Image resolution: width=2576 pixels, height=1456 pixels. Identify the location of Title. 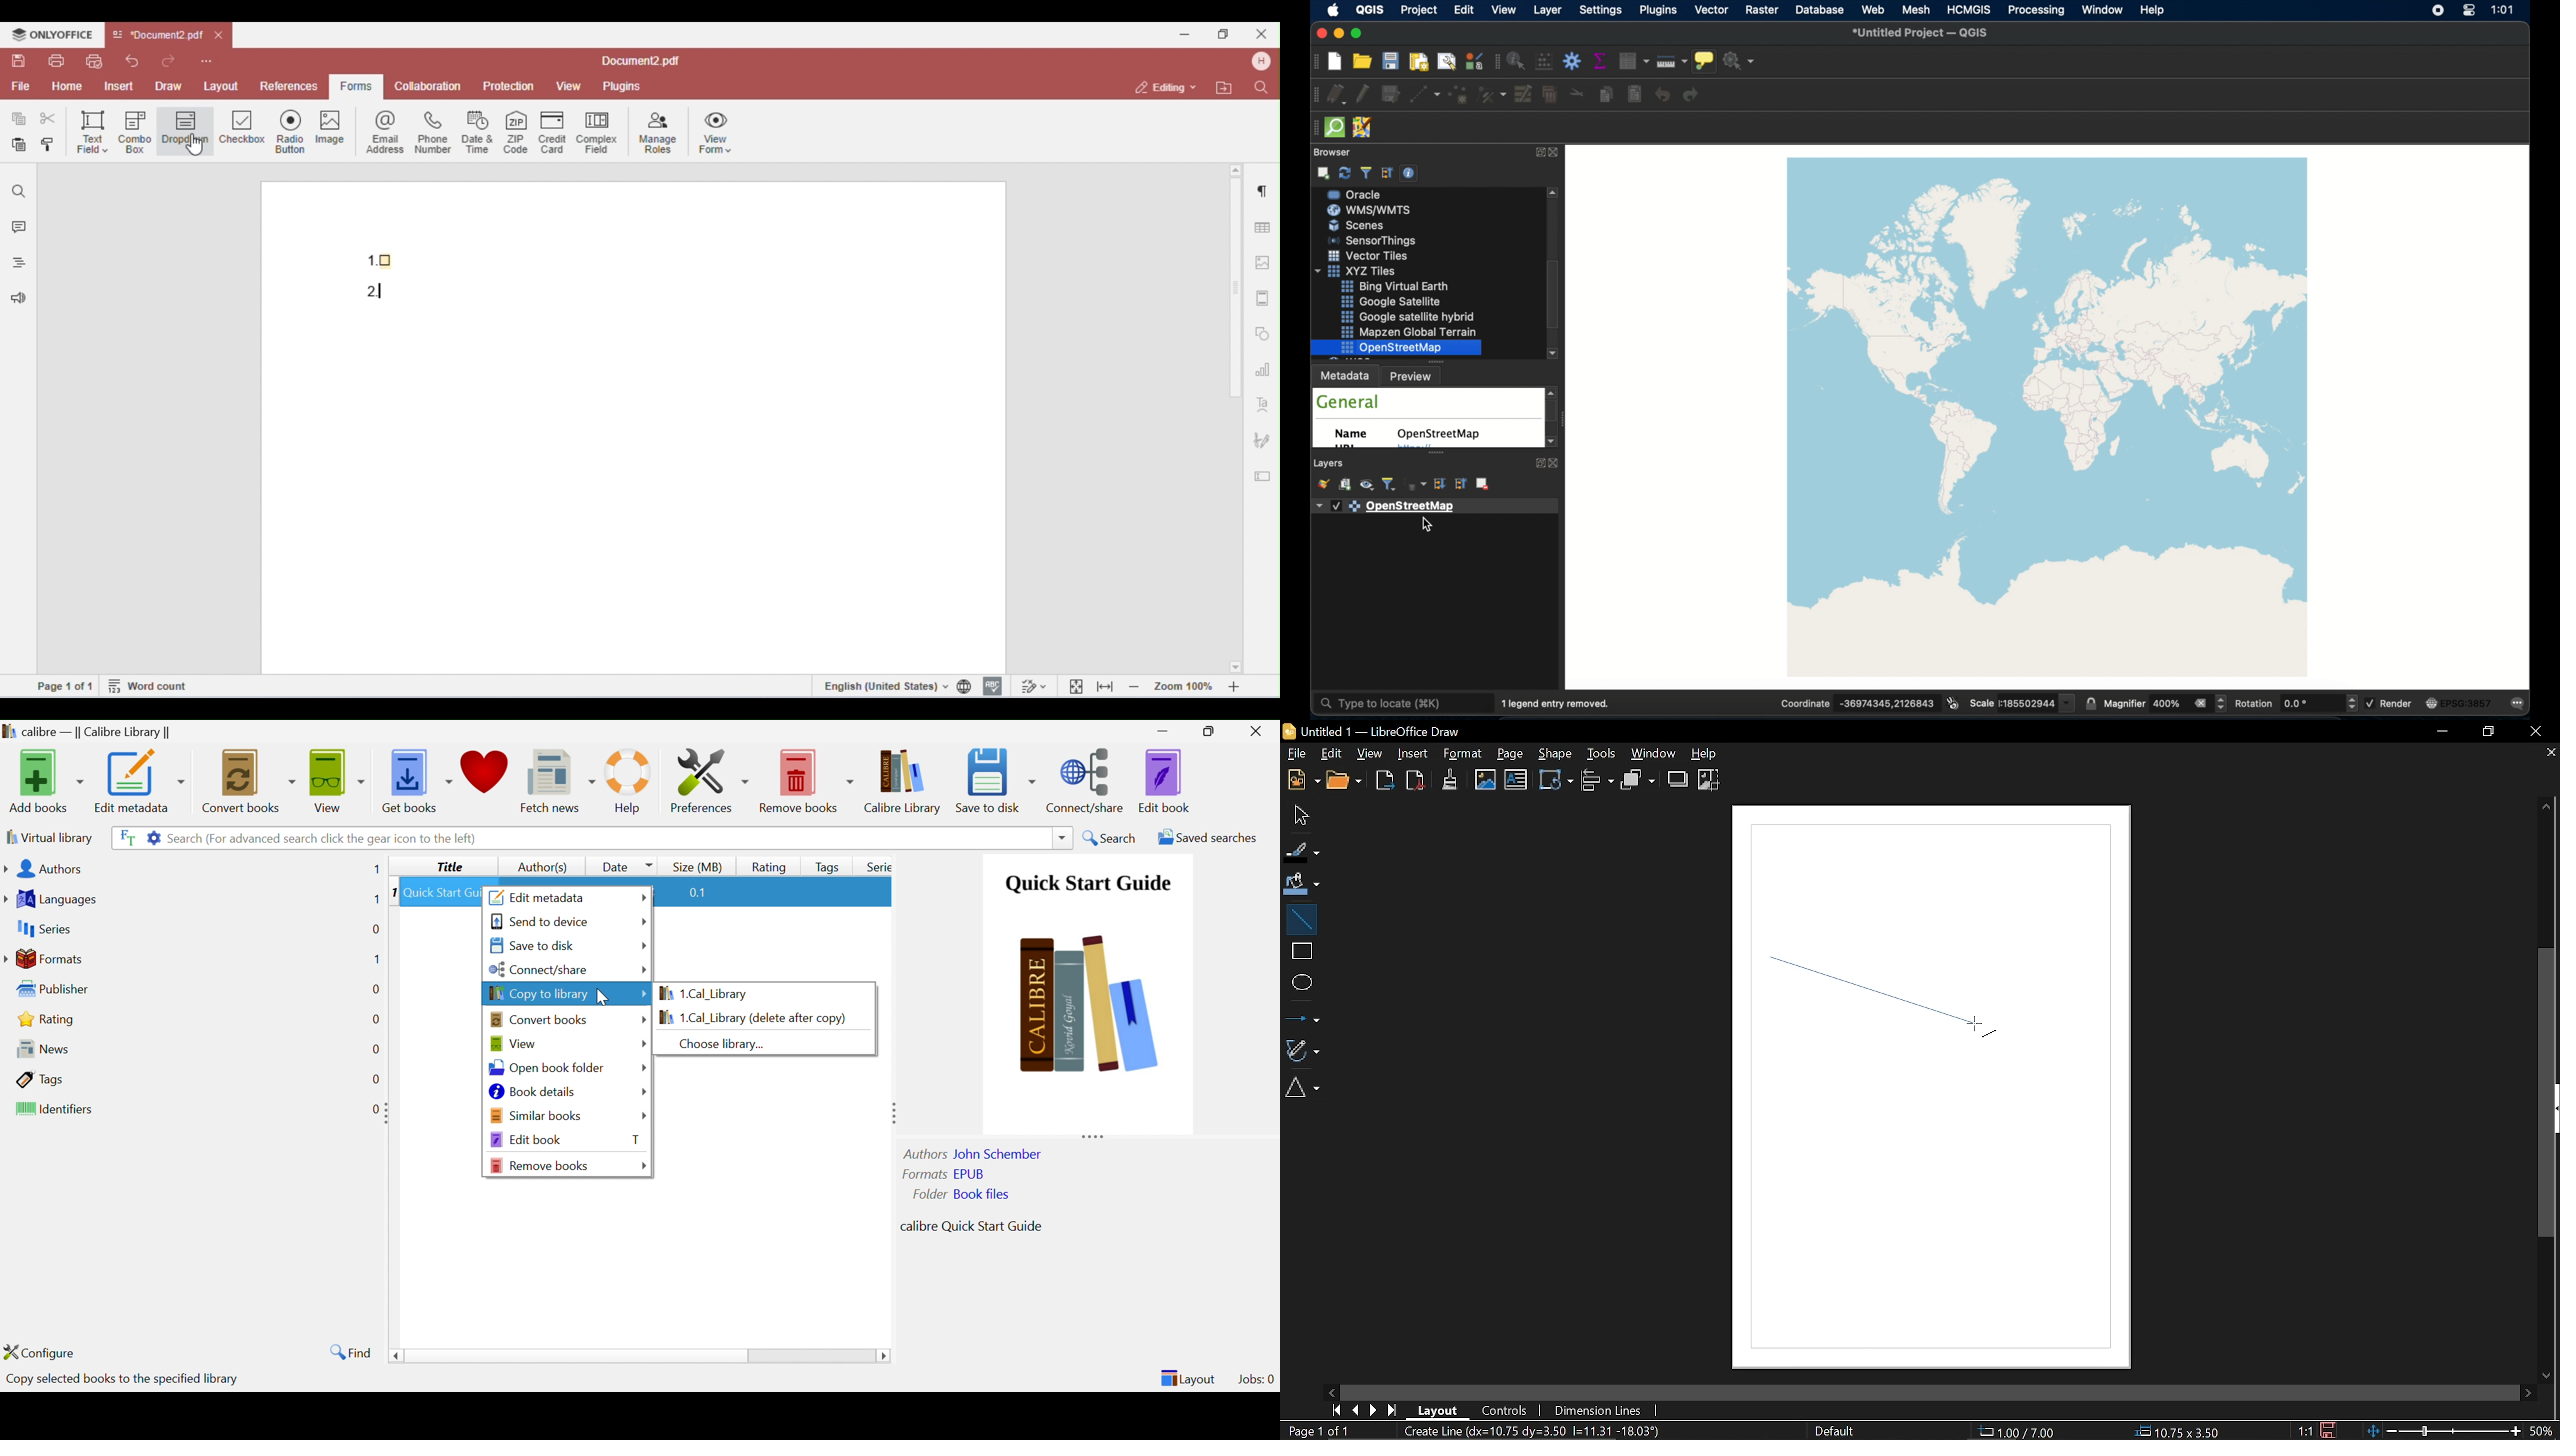
(448, 867).